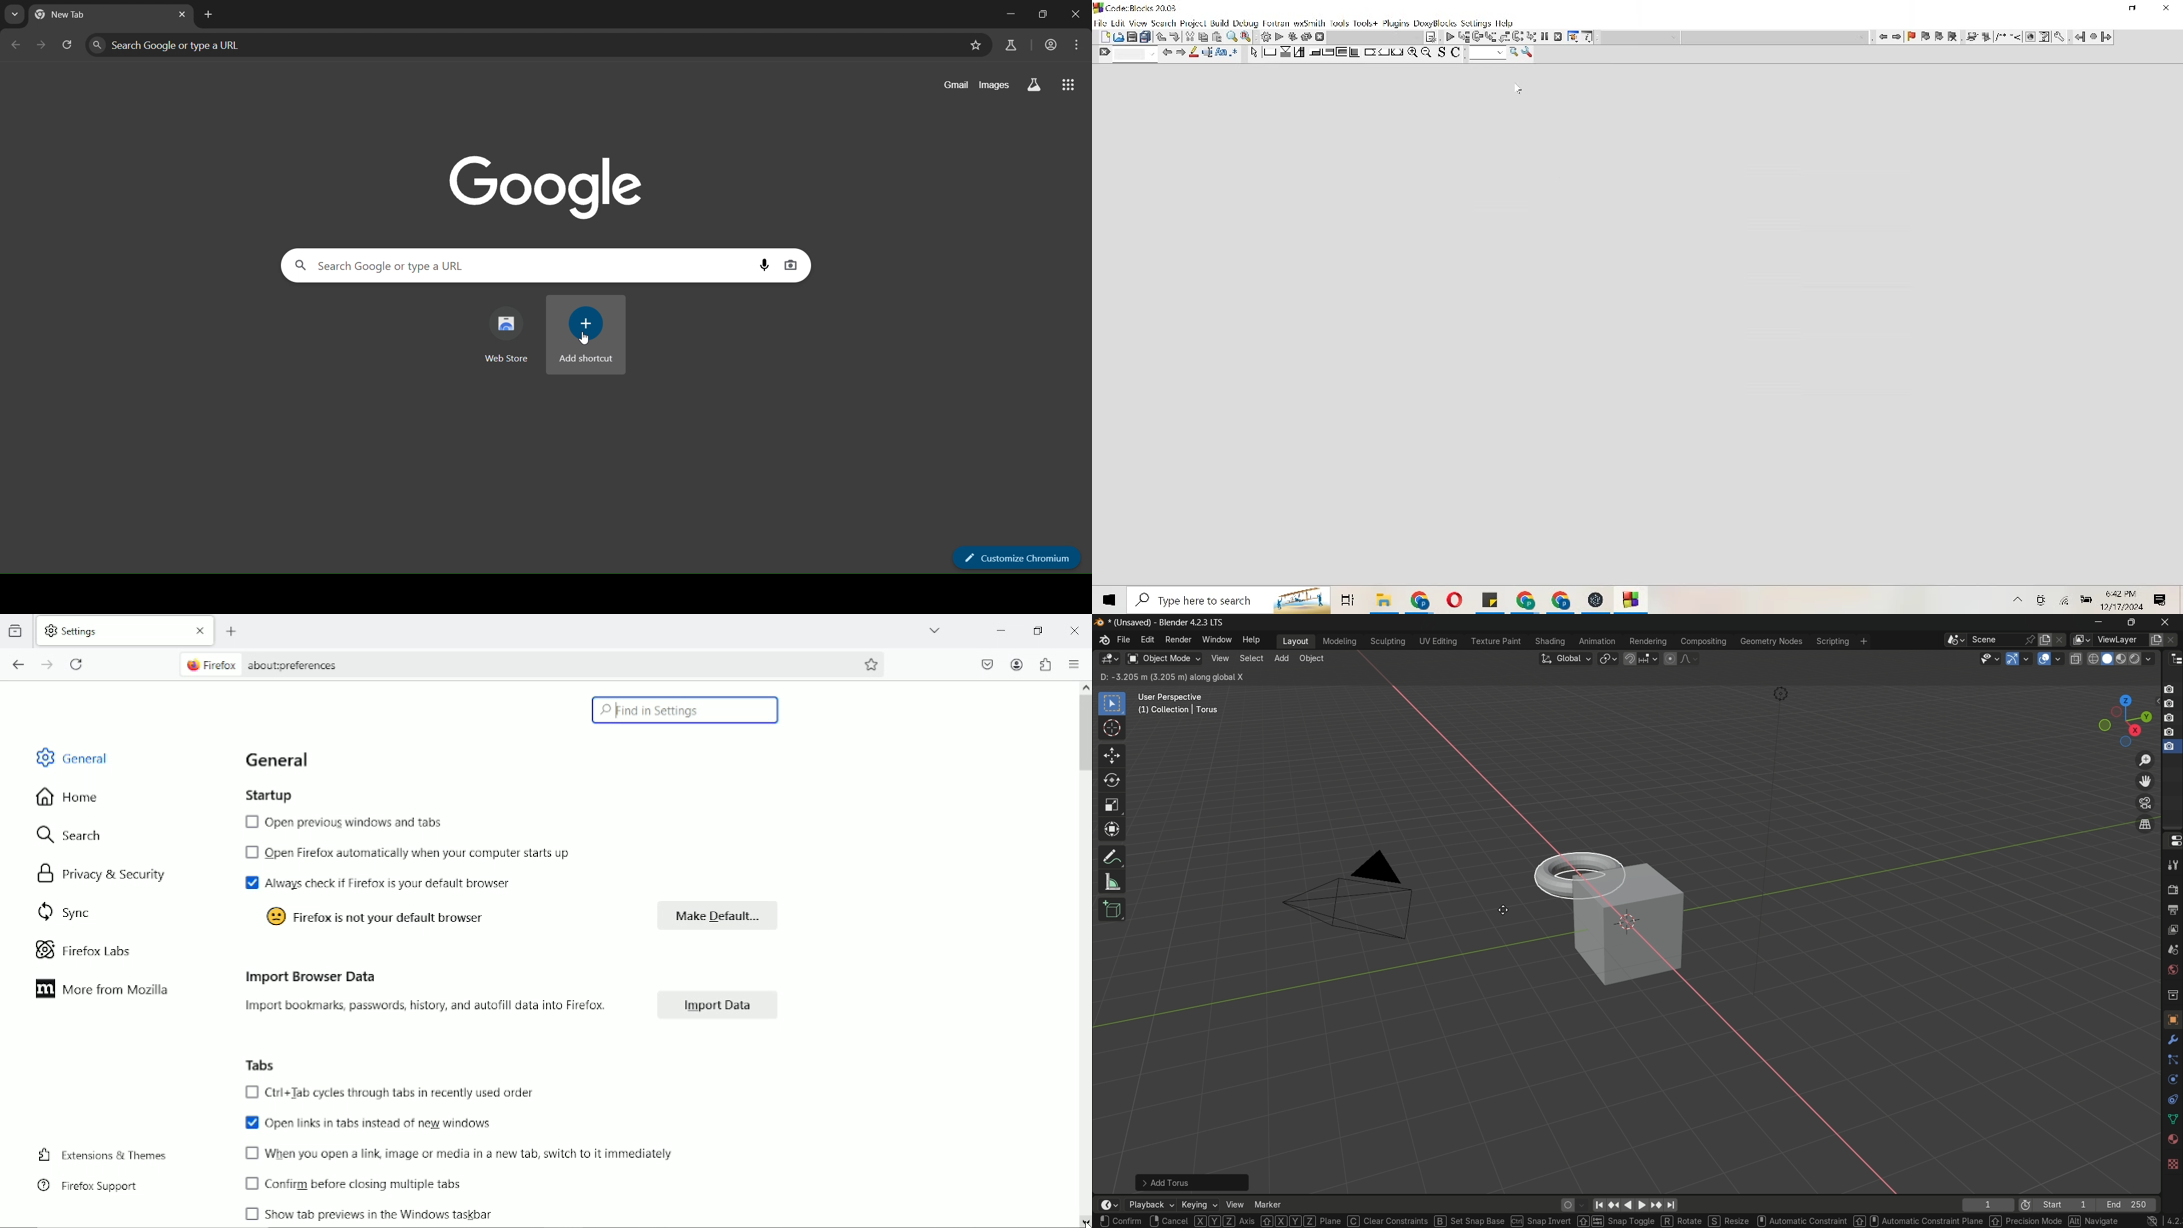  What do you see at coordinates (1497, 37) in the screenshot?
I see `List` at bounding box center [1497, 37].